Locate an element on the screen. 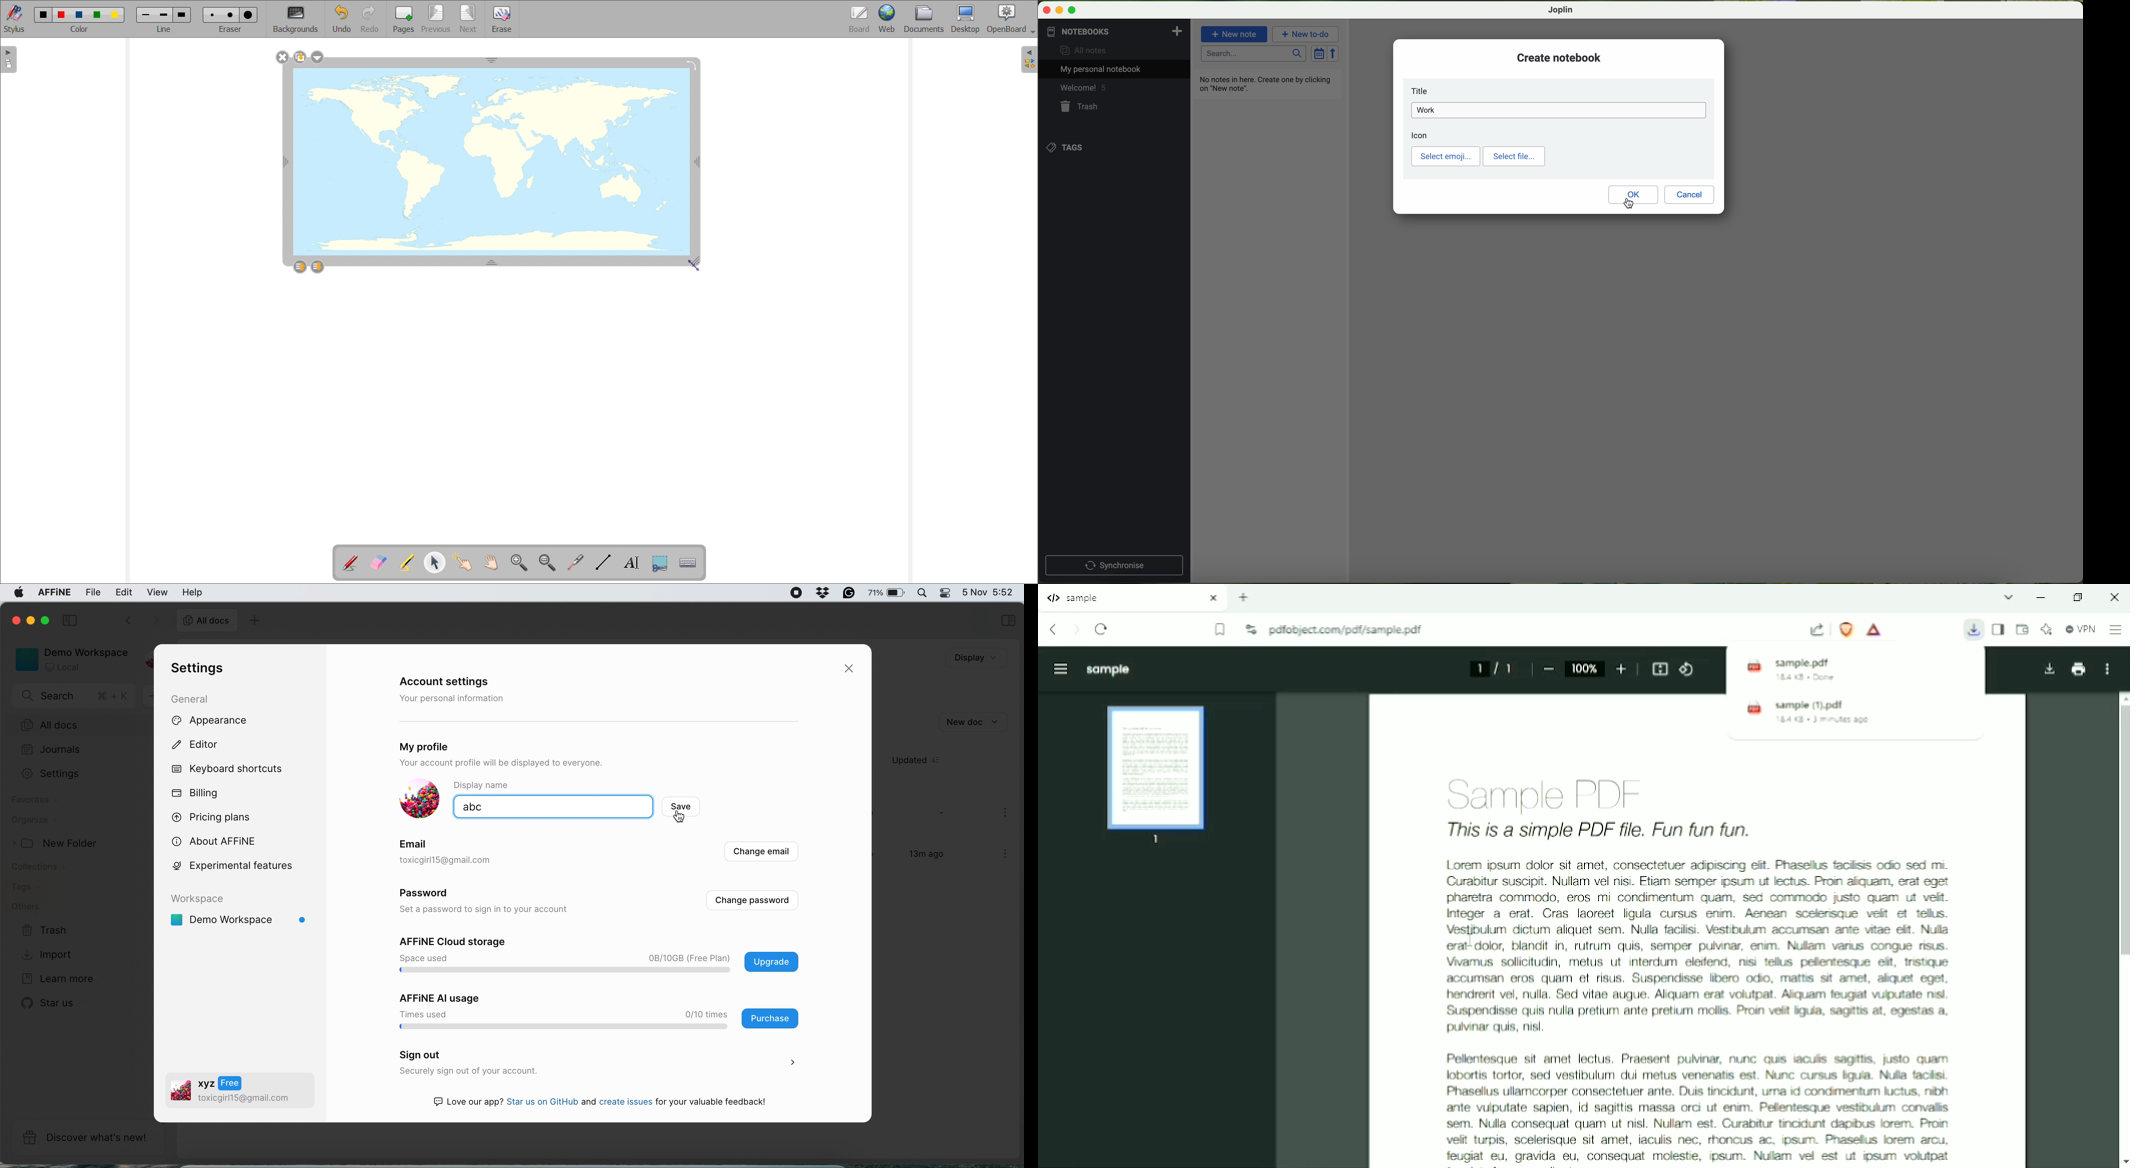  your personal information is located at coordinates (455, 698).